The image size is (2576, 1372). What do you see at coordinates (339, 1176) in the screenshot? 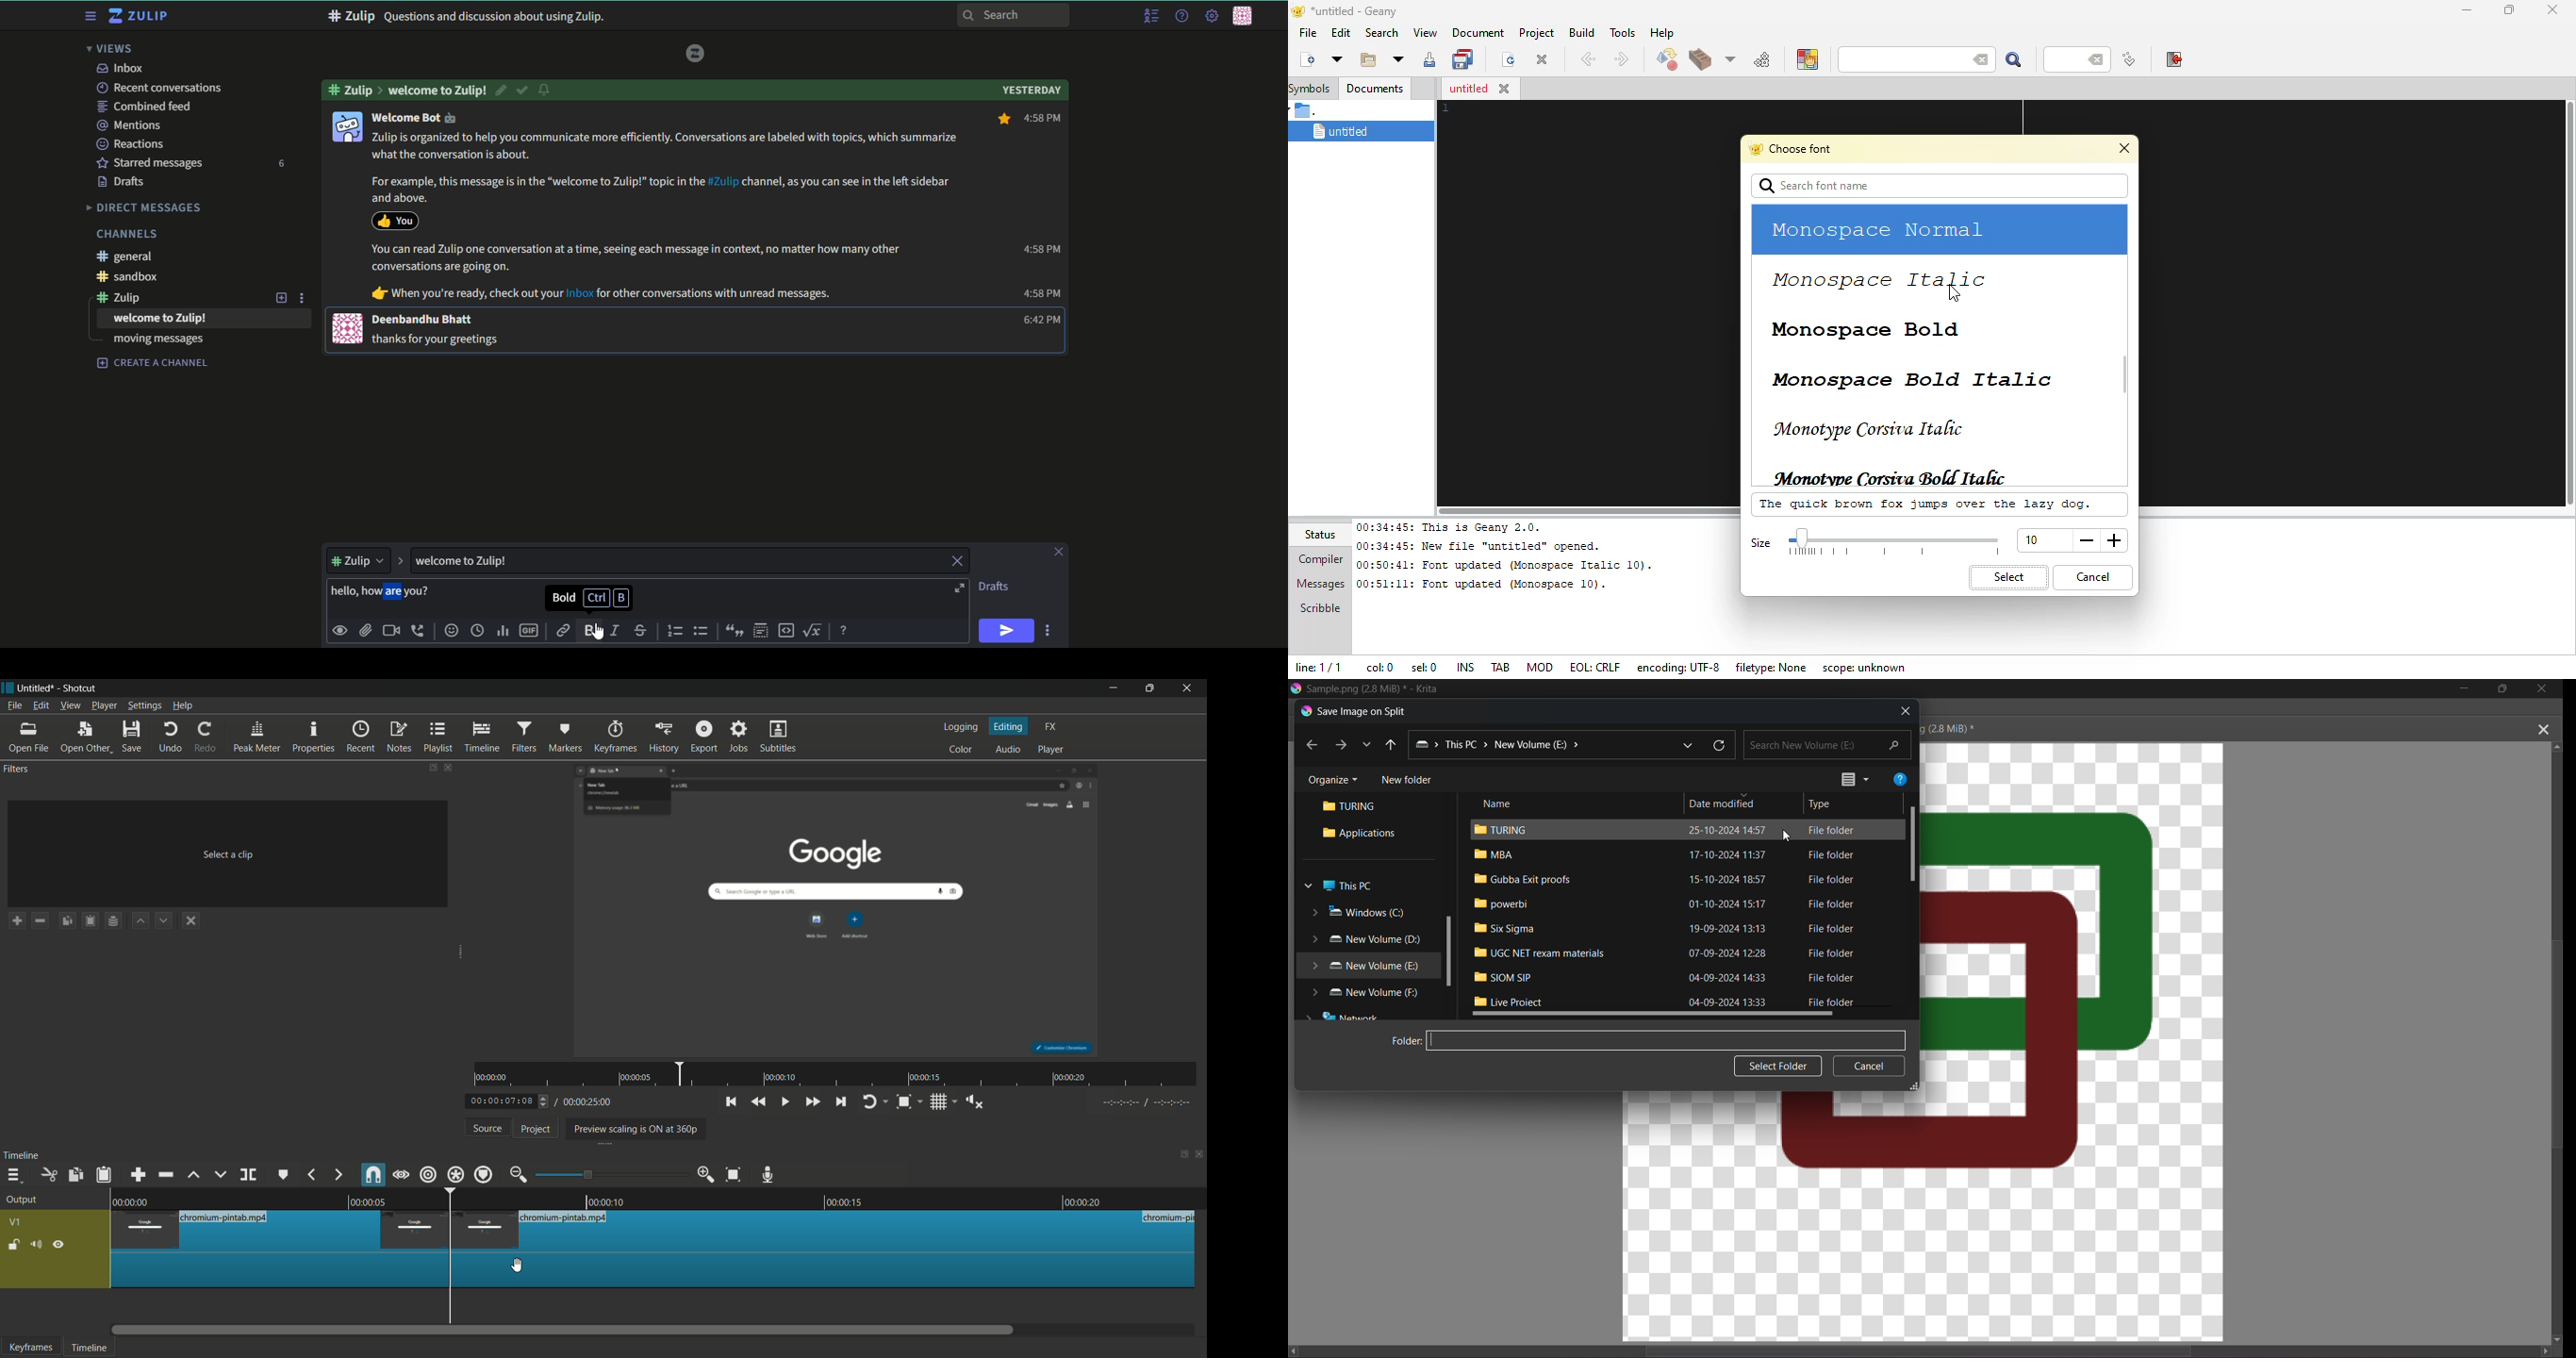
I see `next marker` at bounding box center [339, 1176].